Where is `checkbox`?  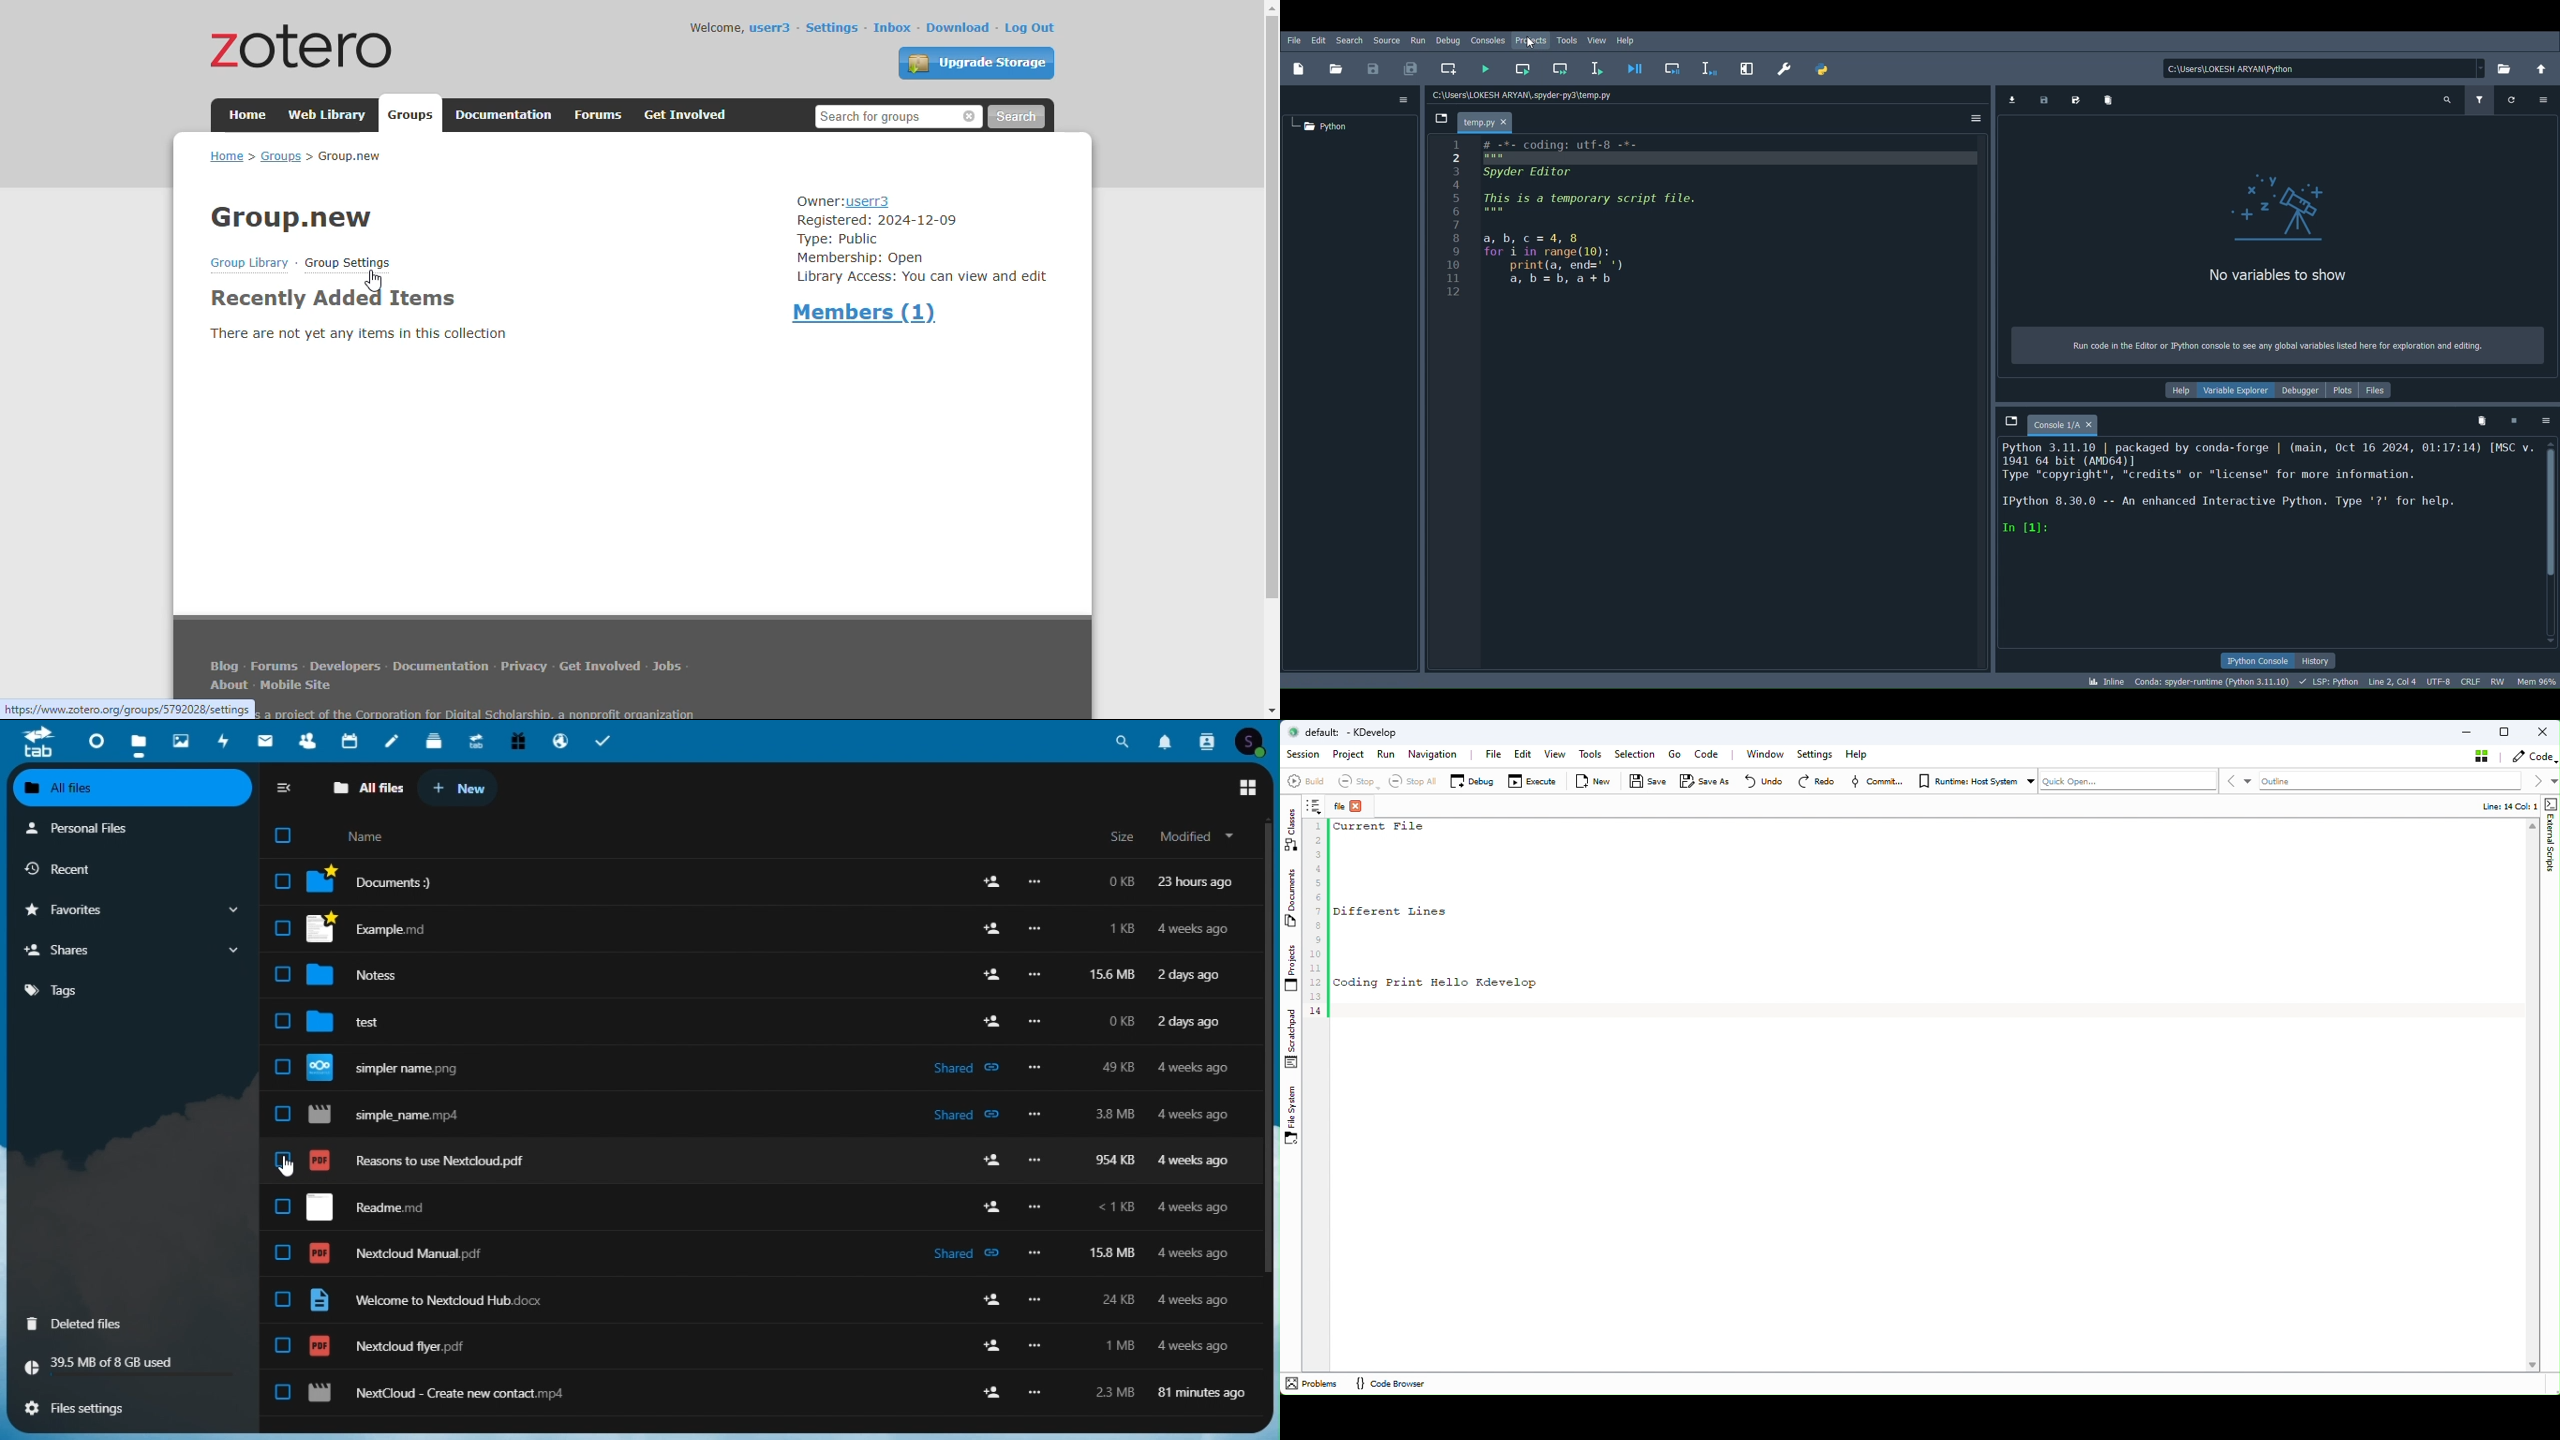
checkbox is located at coordinates (282, 1159).